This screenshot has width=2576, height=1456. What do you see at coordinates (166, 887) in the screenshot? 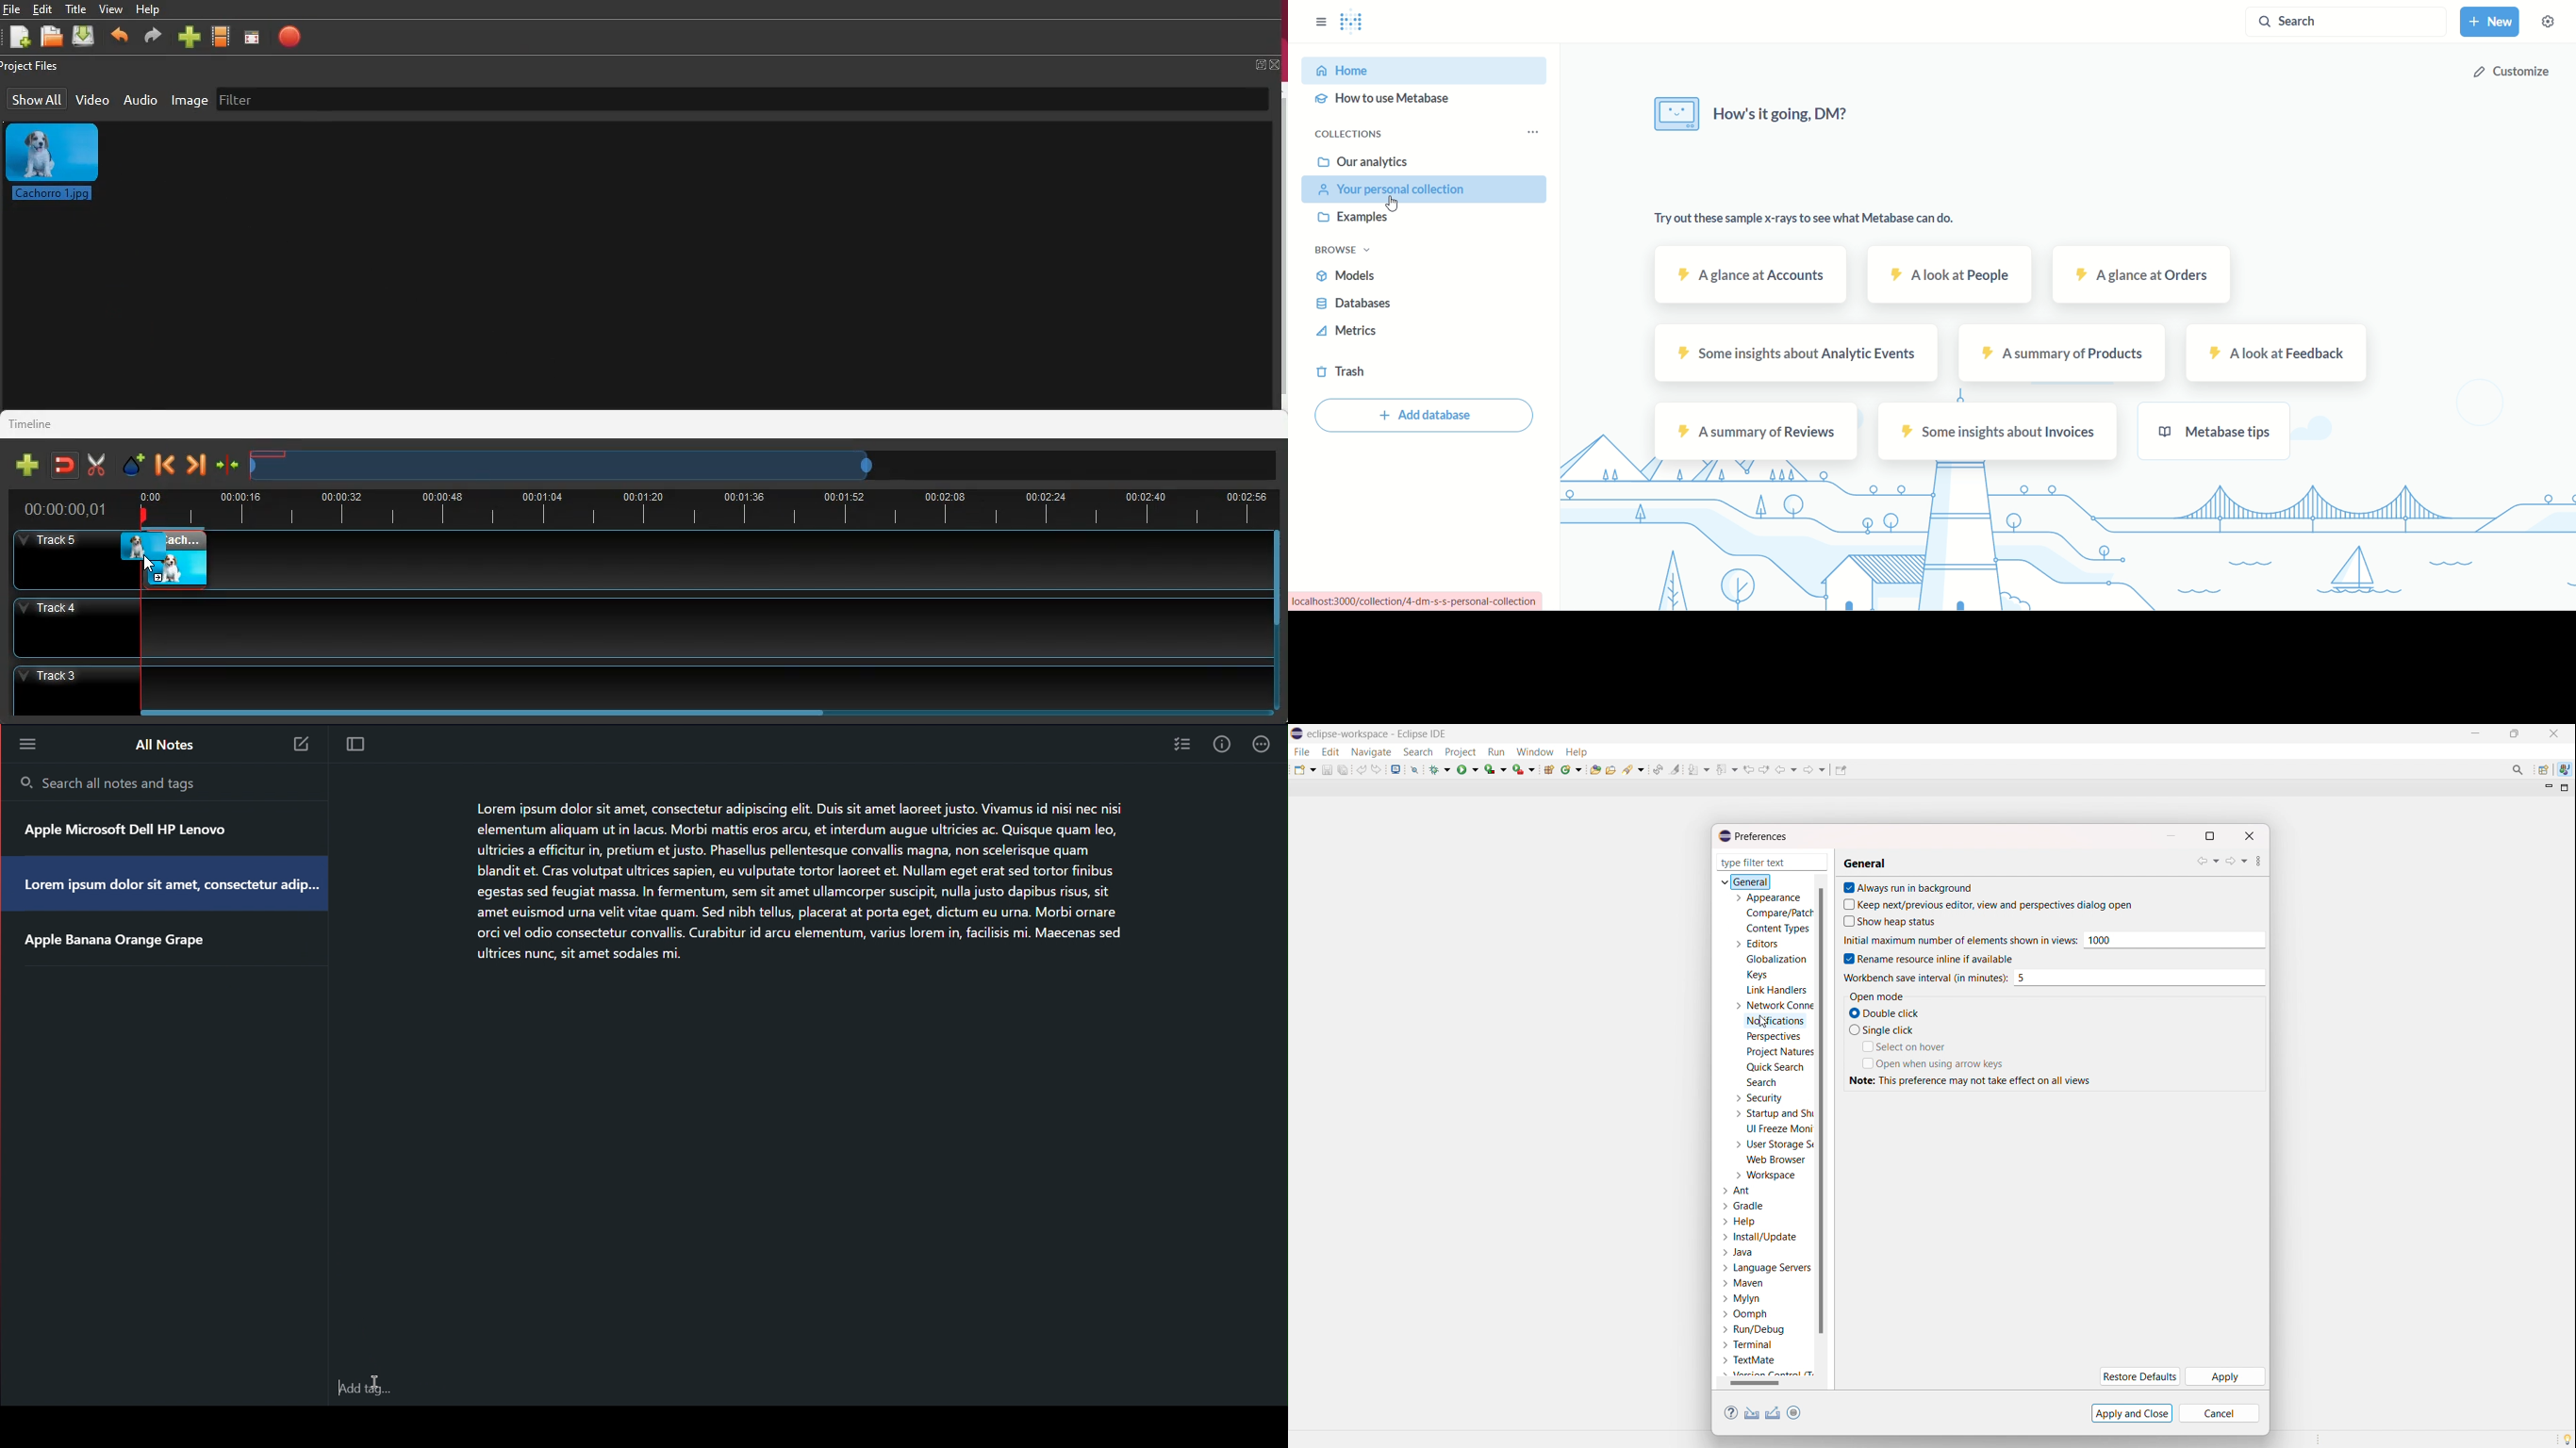
I see `Lorem ipsum dolor sit amet, consectetur adip...` at bounding box center [166, 887].